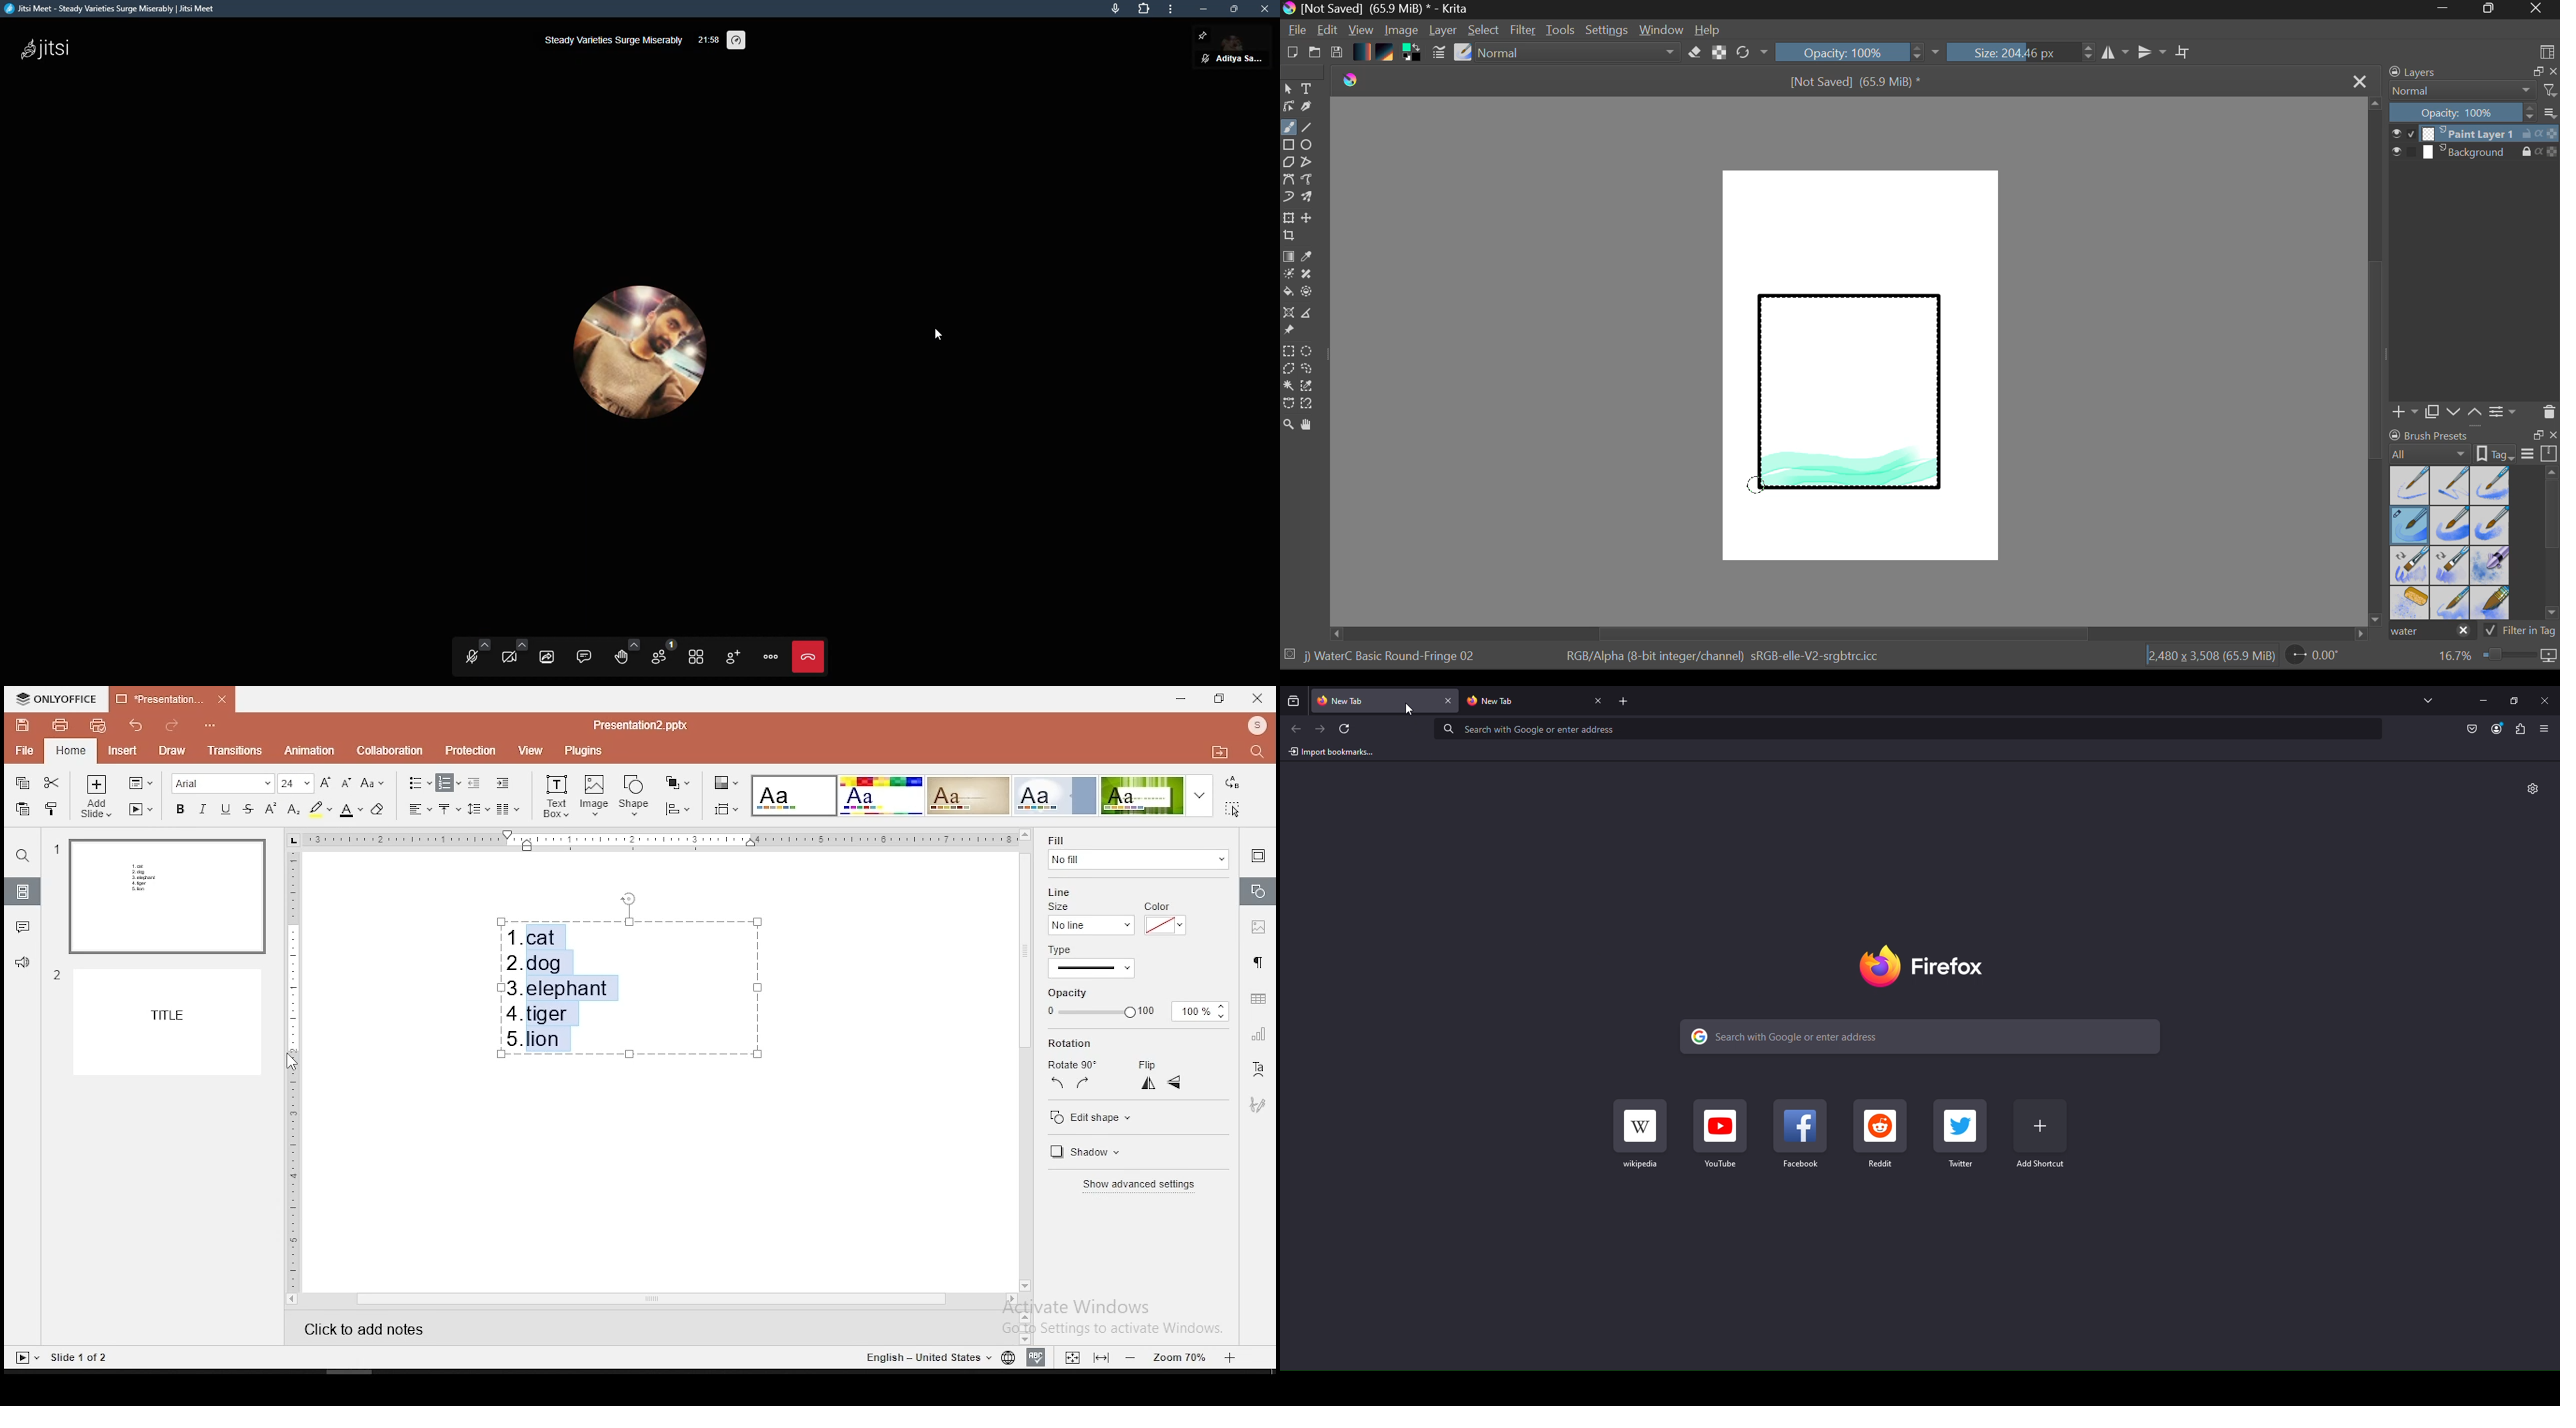 Image resolution: width=2576 pixels, height=1428 pixels. I want to click on redo, so click(173, 724).